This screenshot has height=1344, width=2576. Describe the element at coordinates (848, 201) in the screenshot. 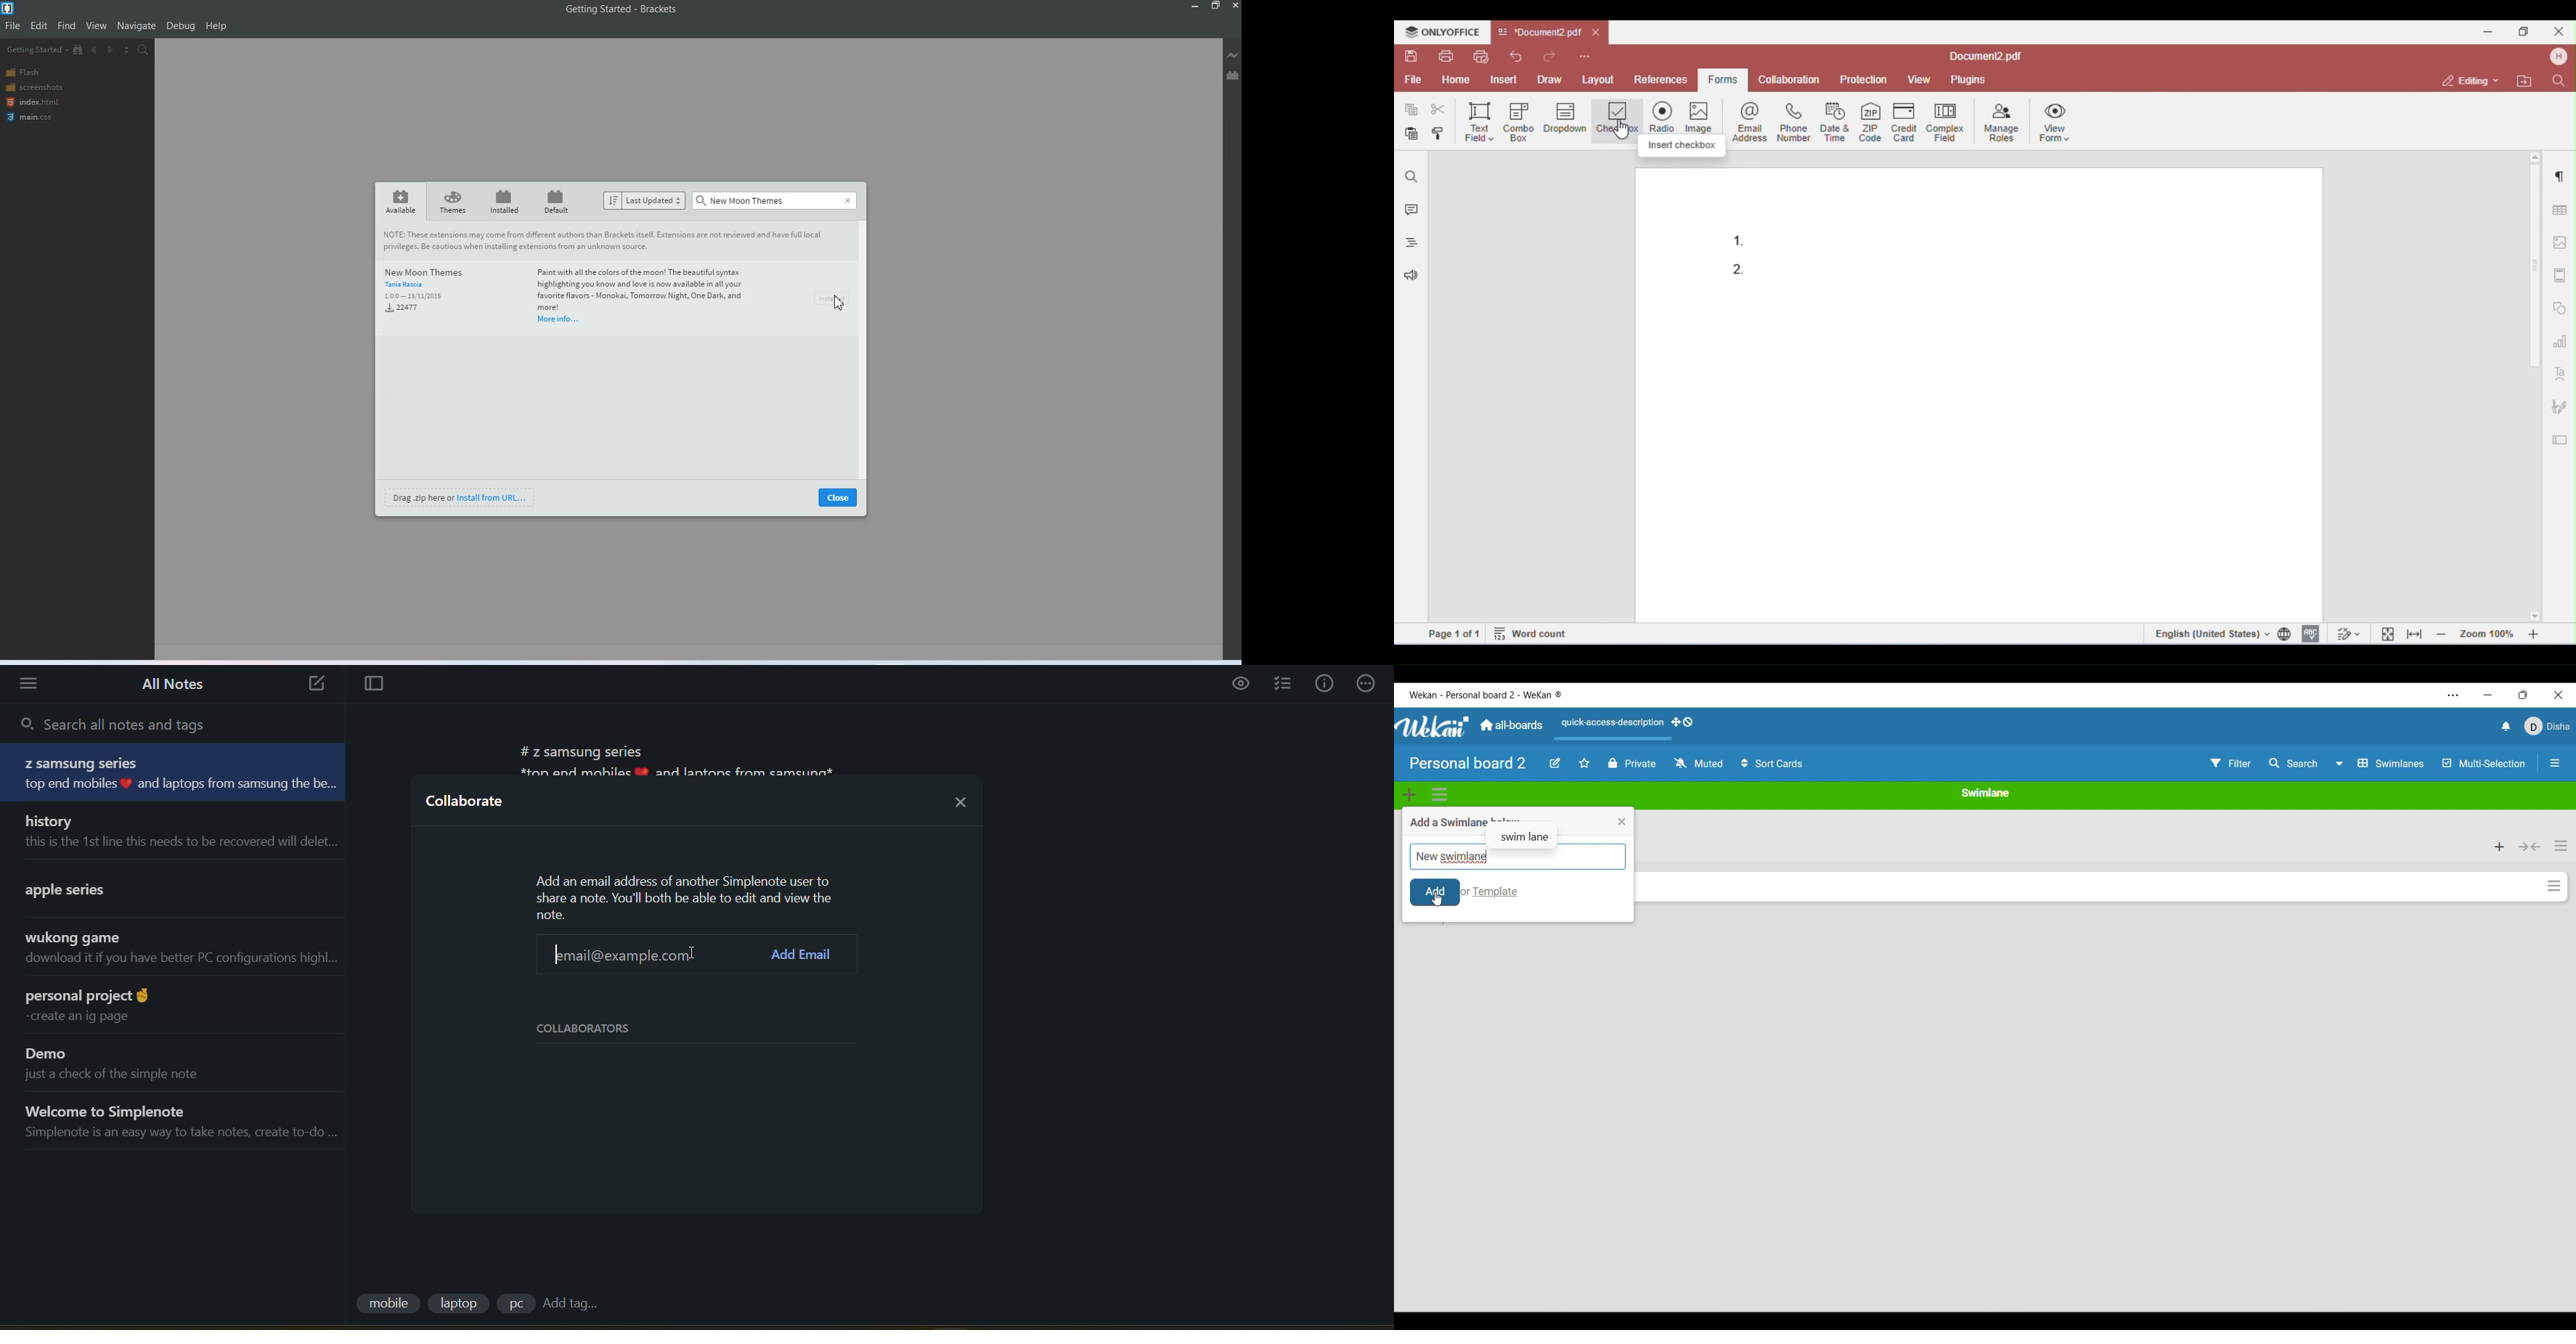

I see `Close` at that location.